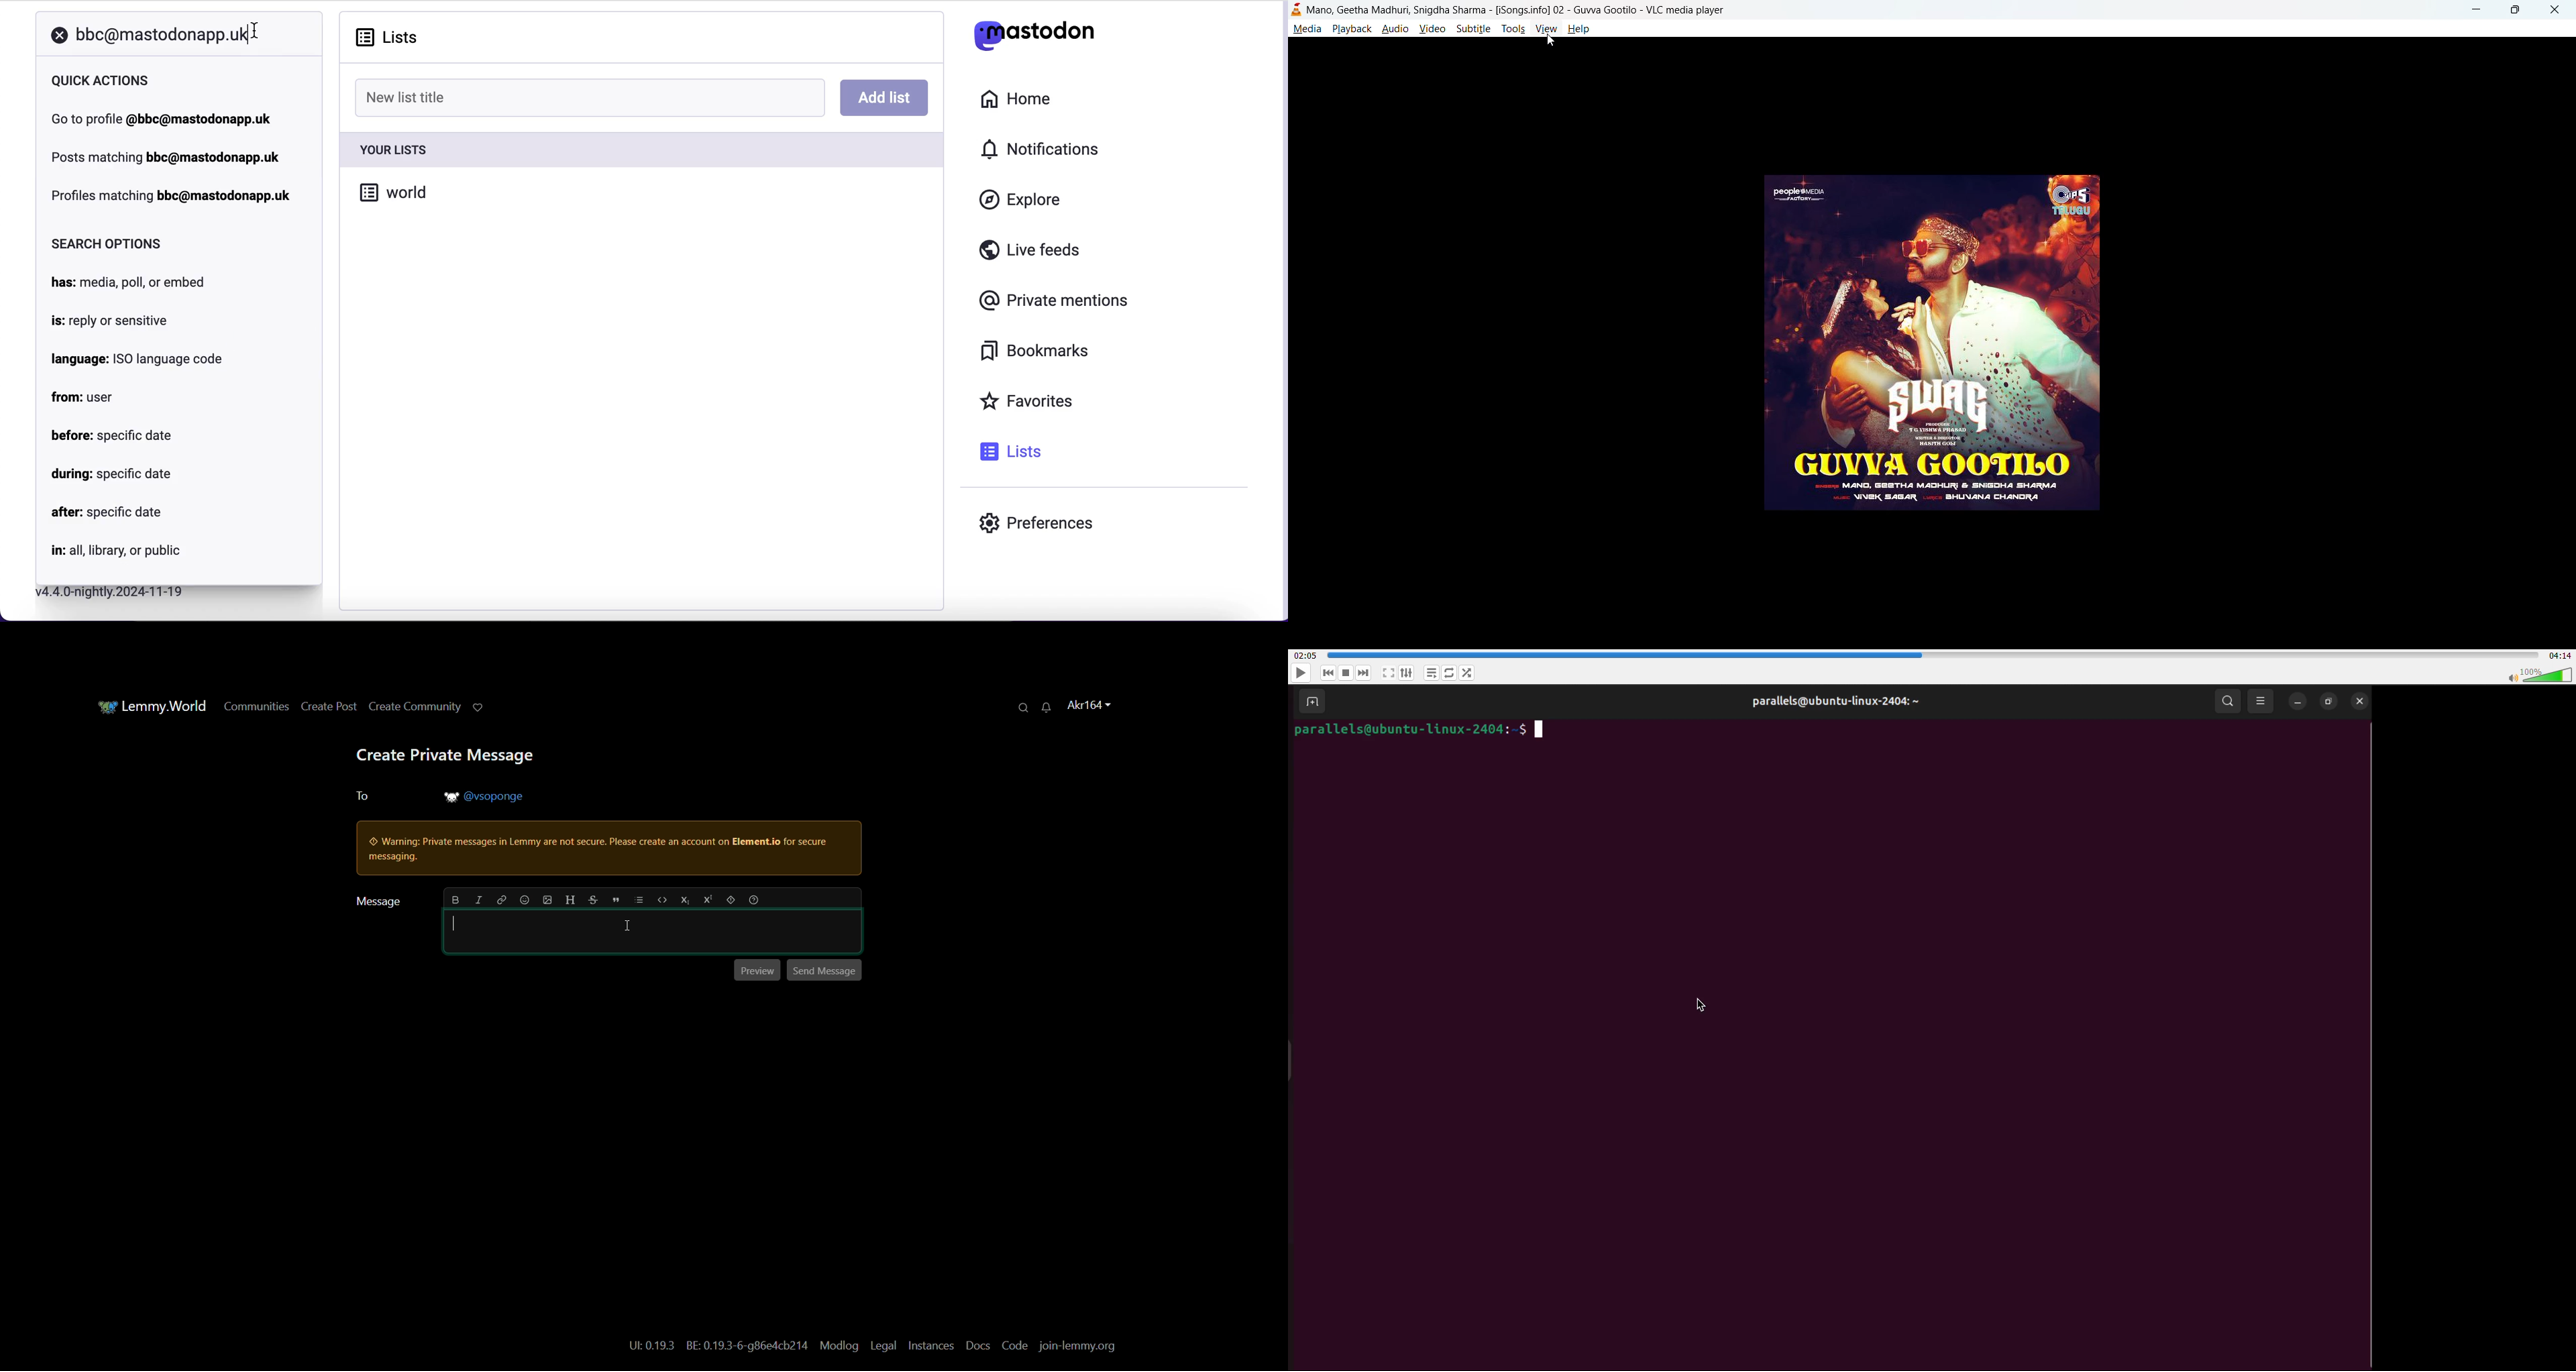  Describe the element at coordinates (174, 197) in the screenshot. I see `profiles matching` at that location.